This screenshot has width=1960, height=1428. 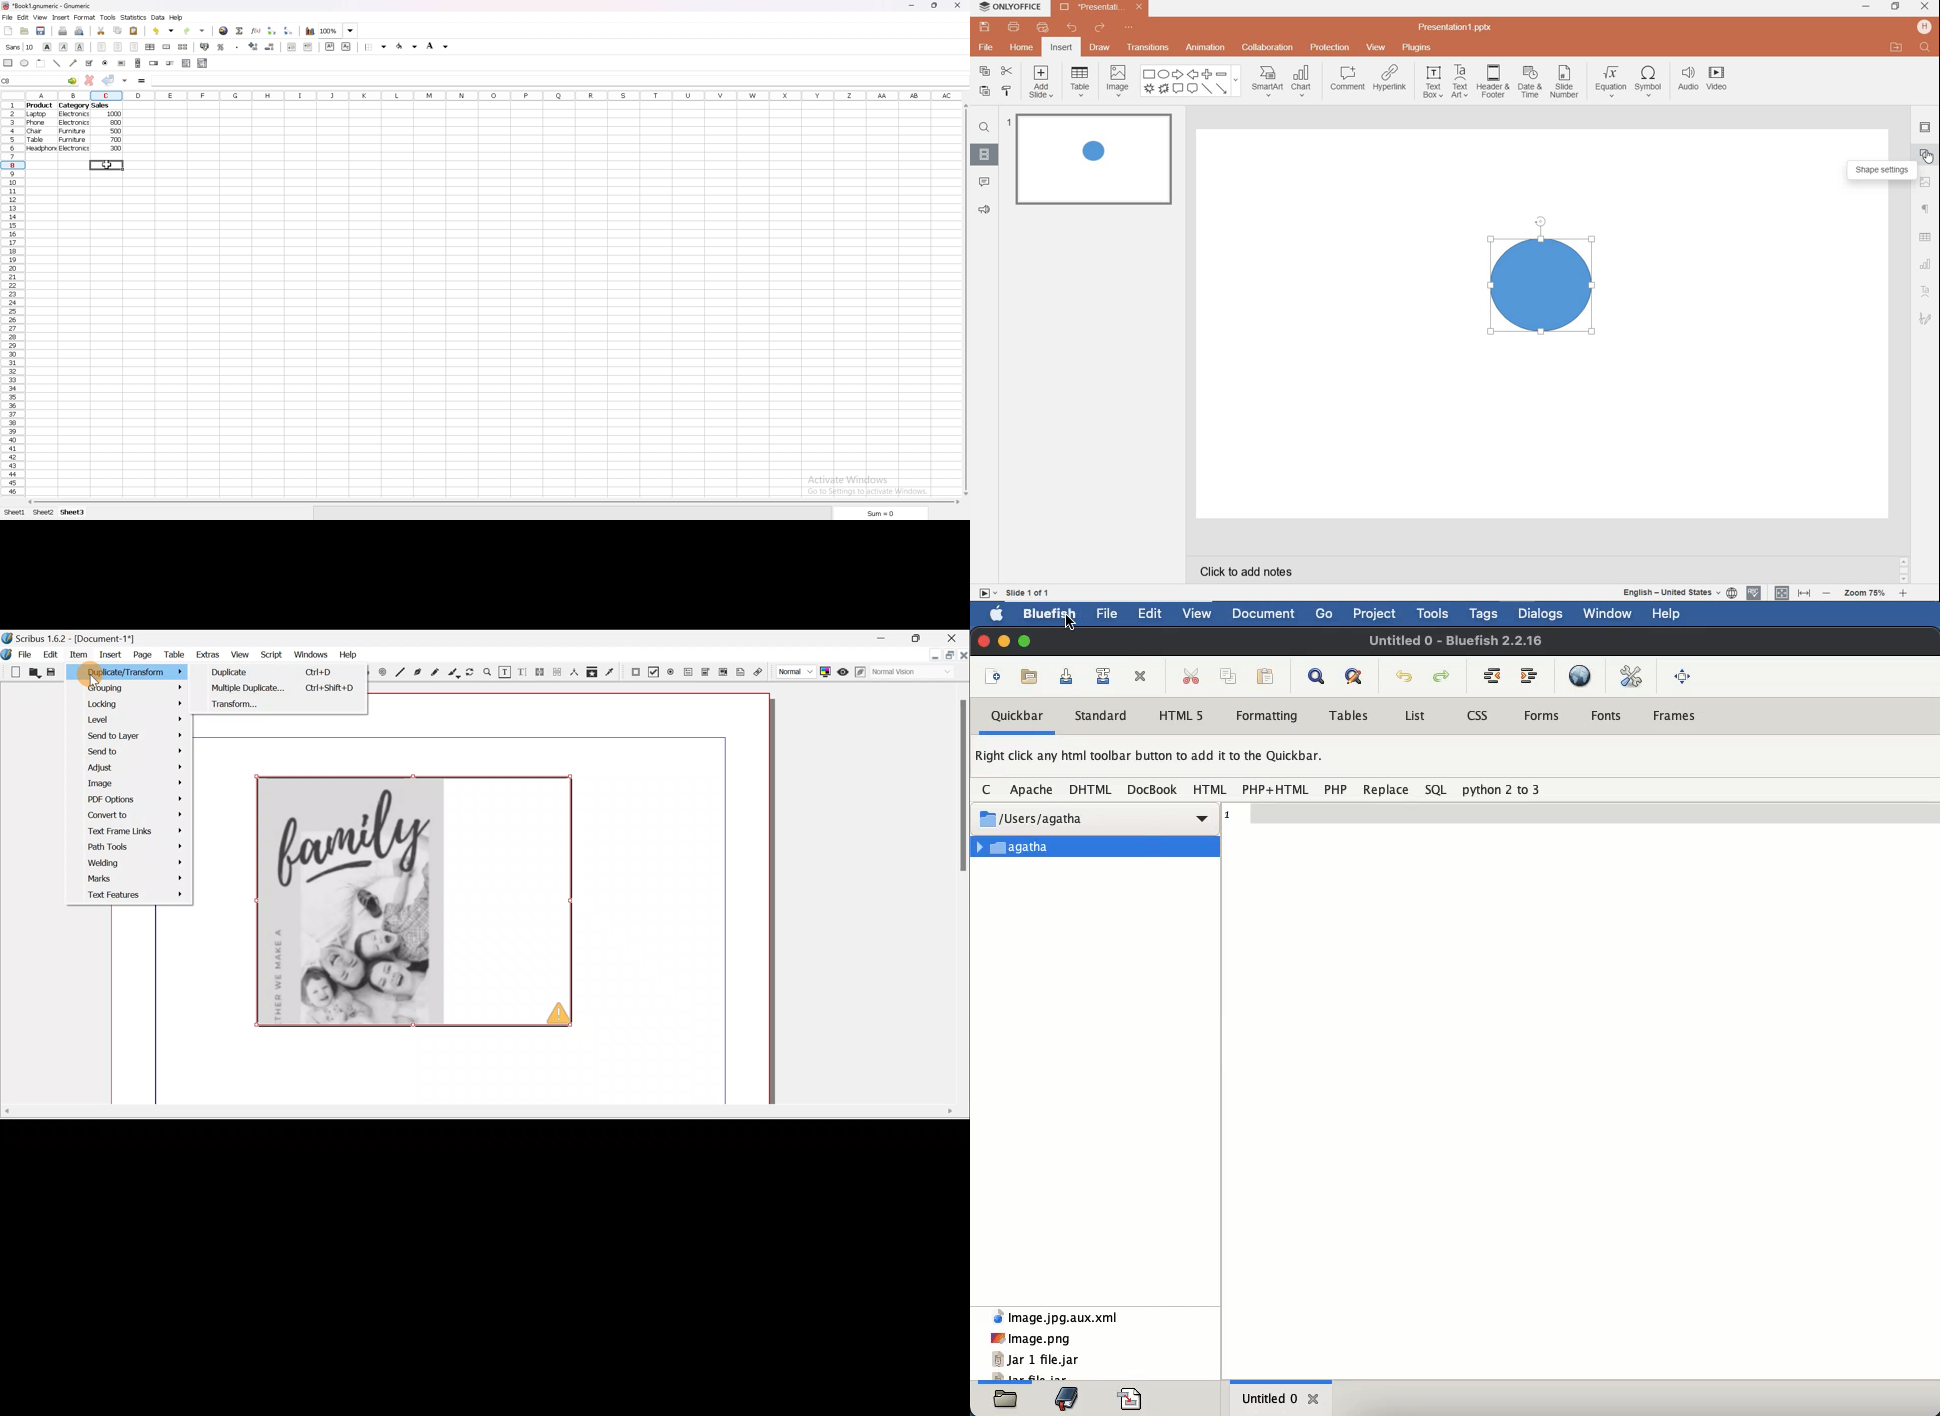 What do you see at coordinates (117, 123) in the screenshot?
I see `800` at bounding box center [117, 123].